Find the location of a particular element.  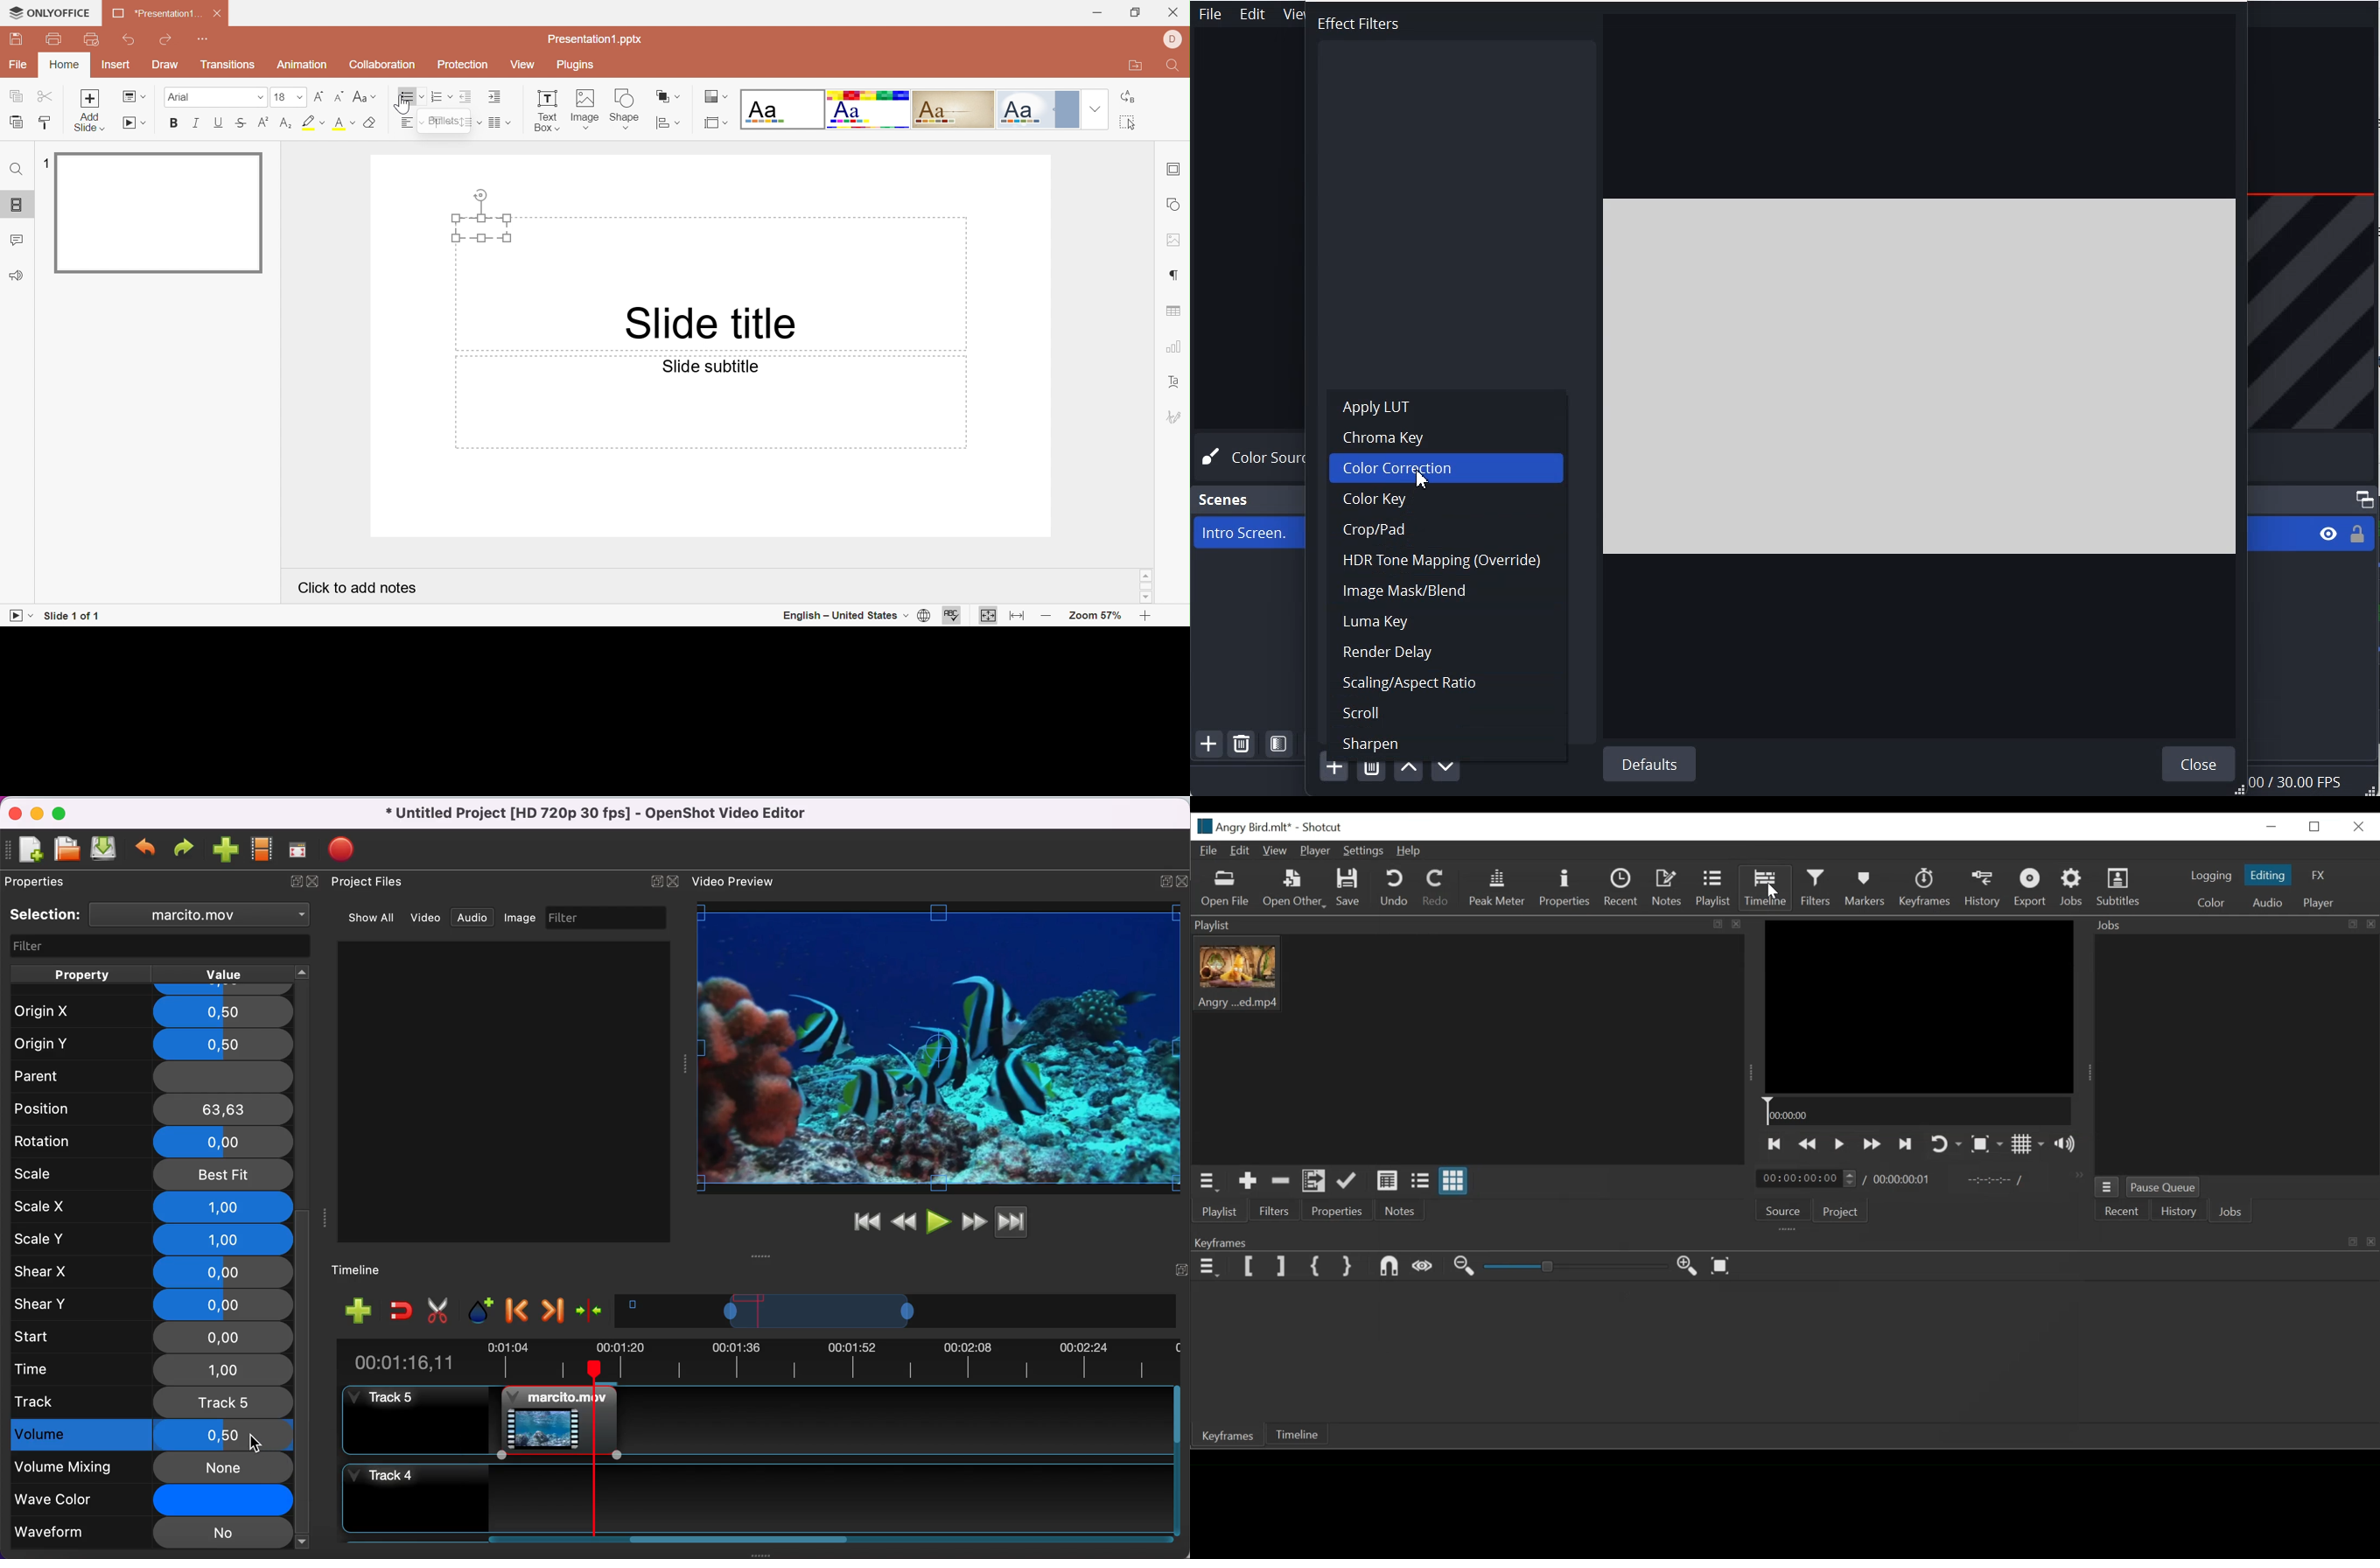

Change color theme is located at coordinates (717, 98).